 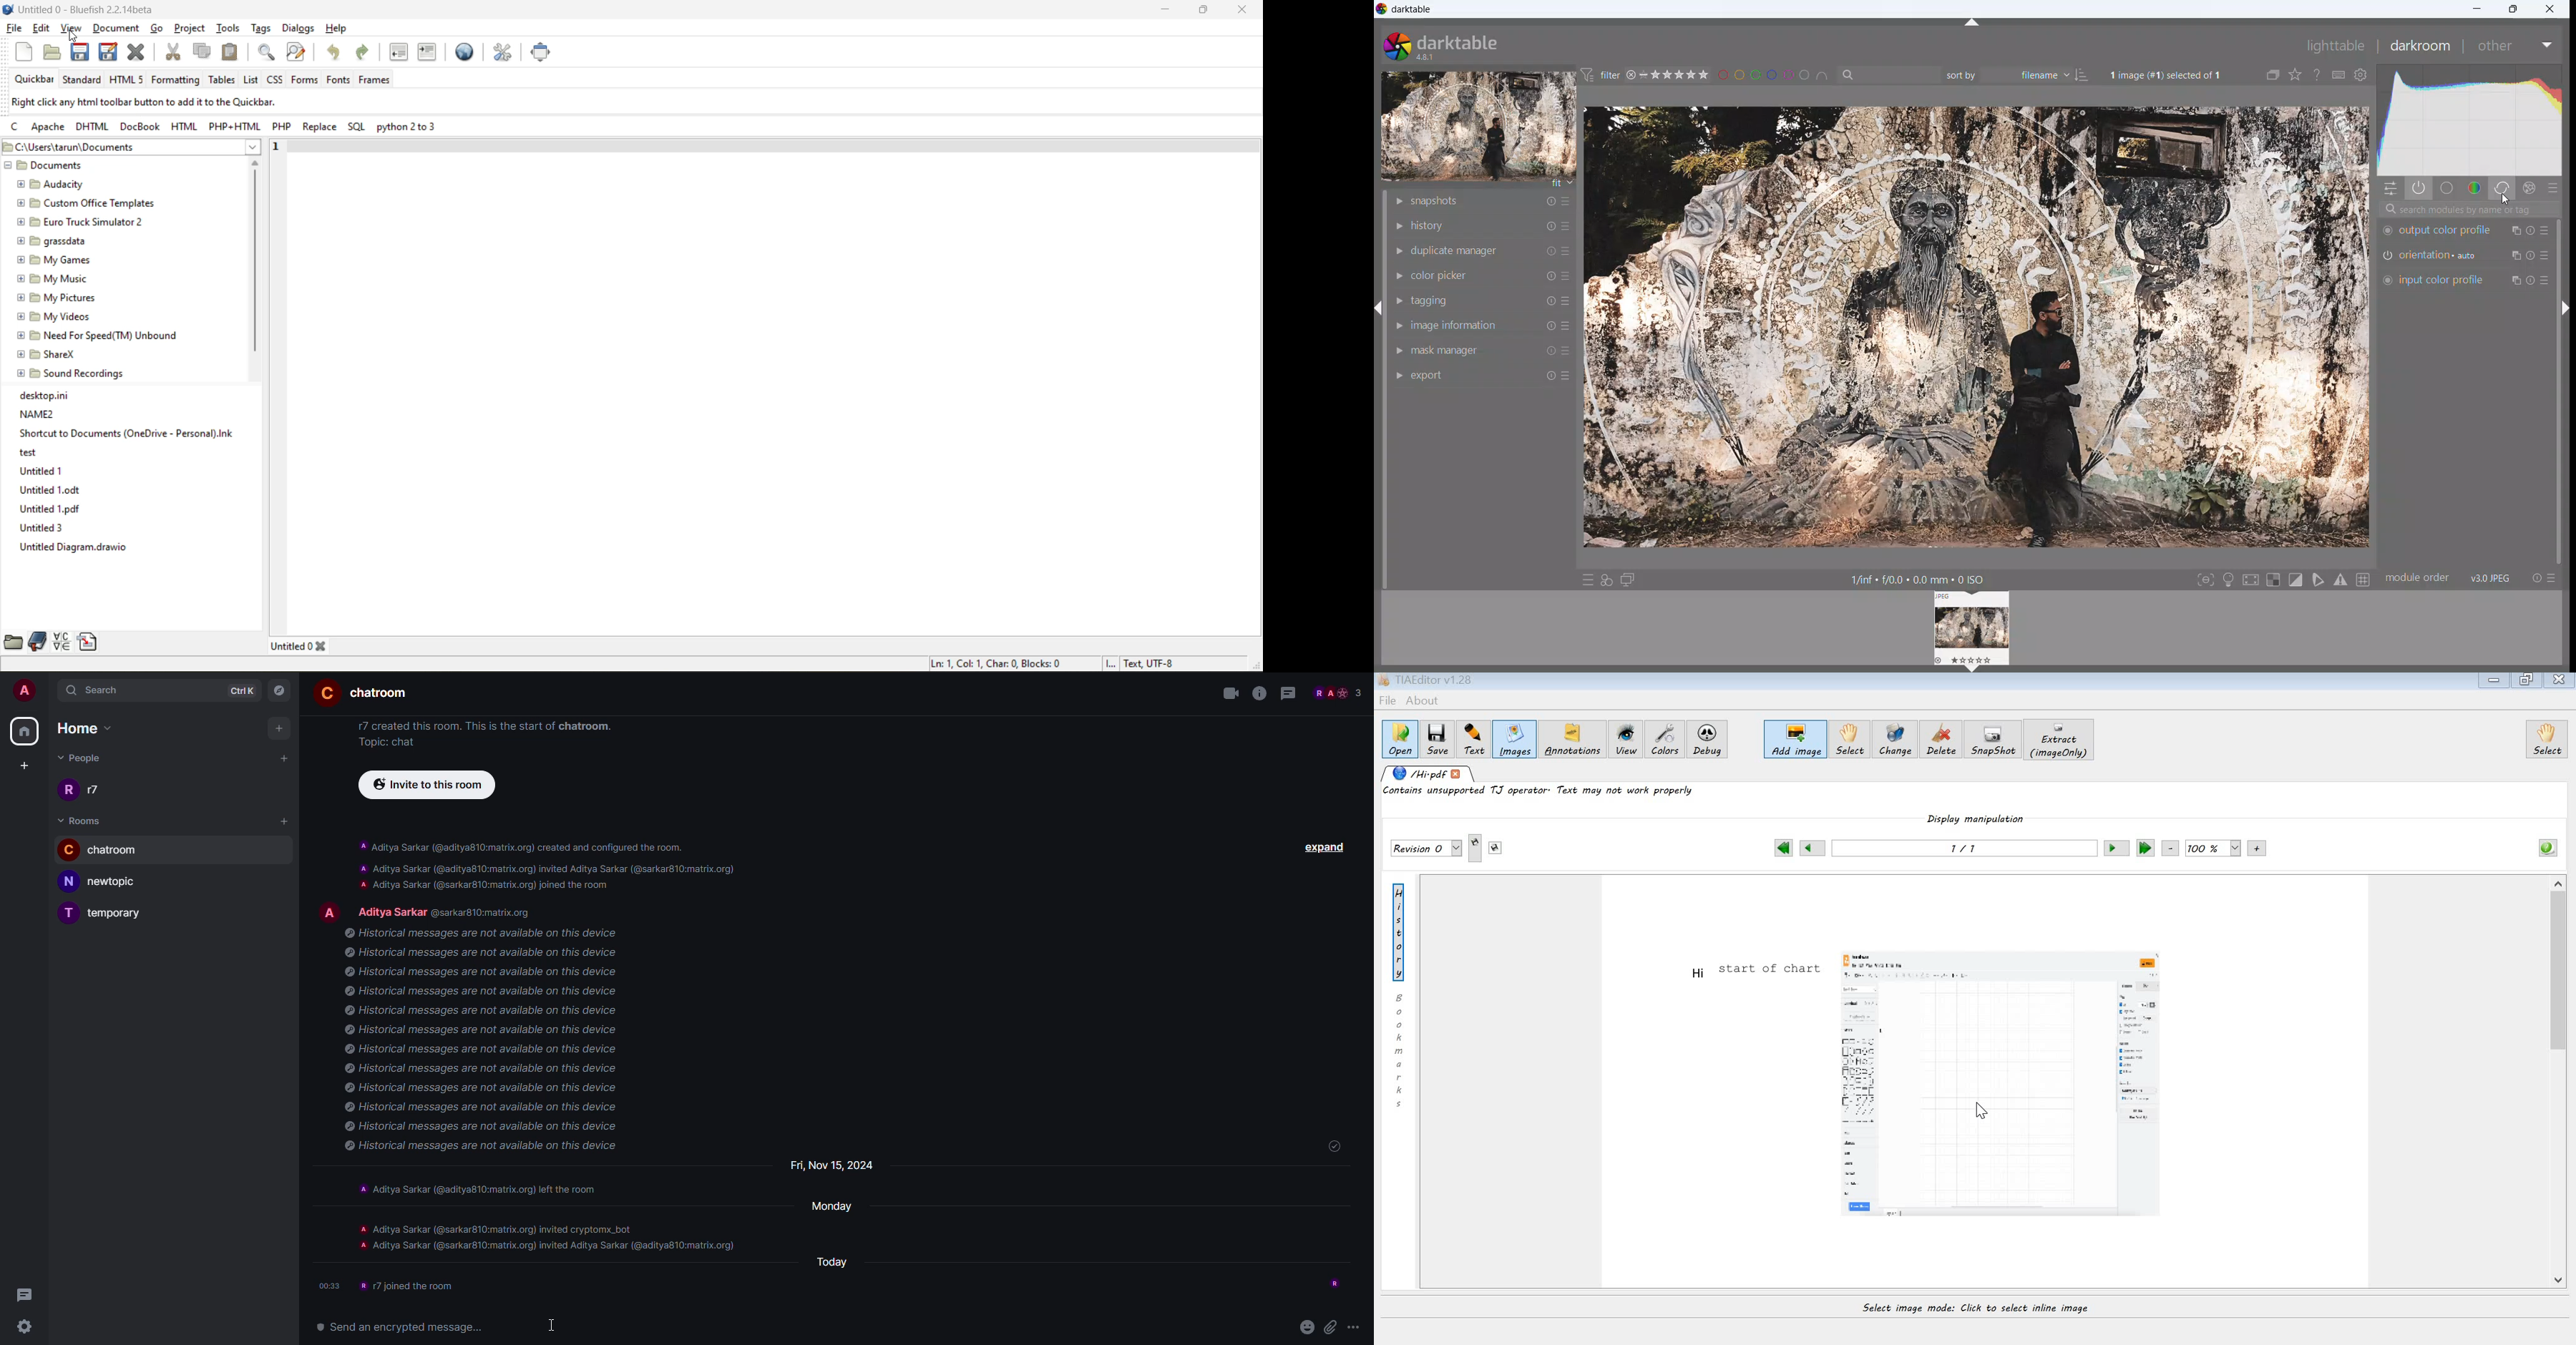 I want to click on switch on/off, so click(x=2388, y=255).